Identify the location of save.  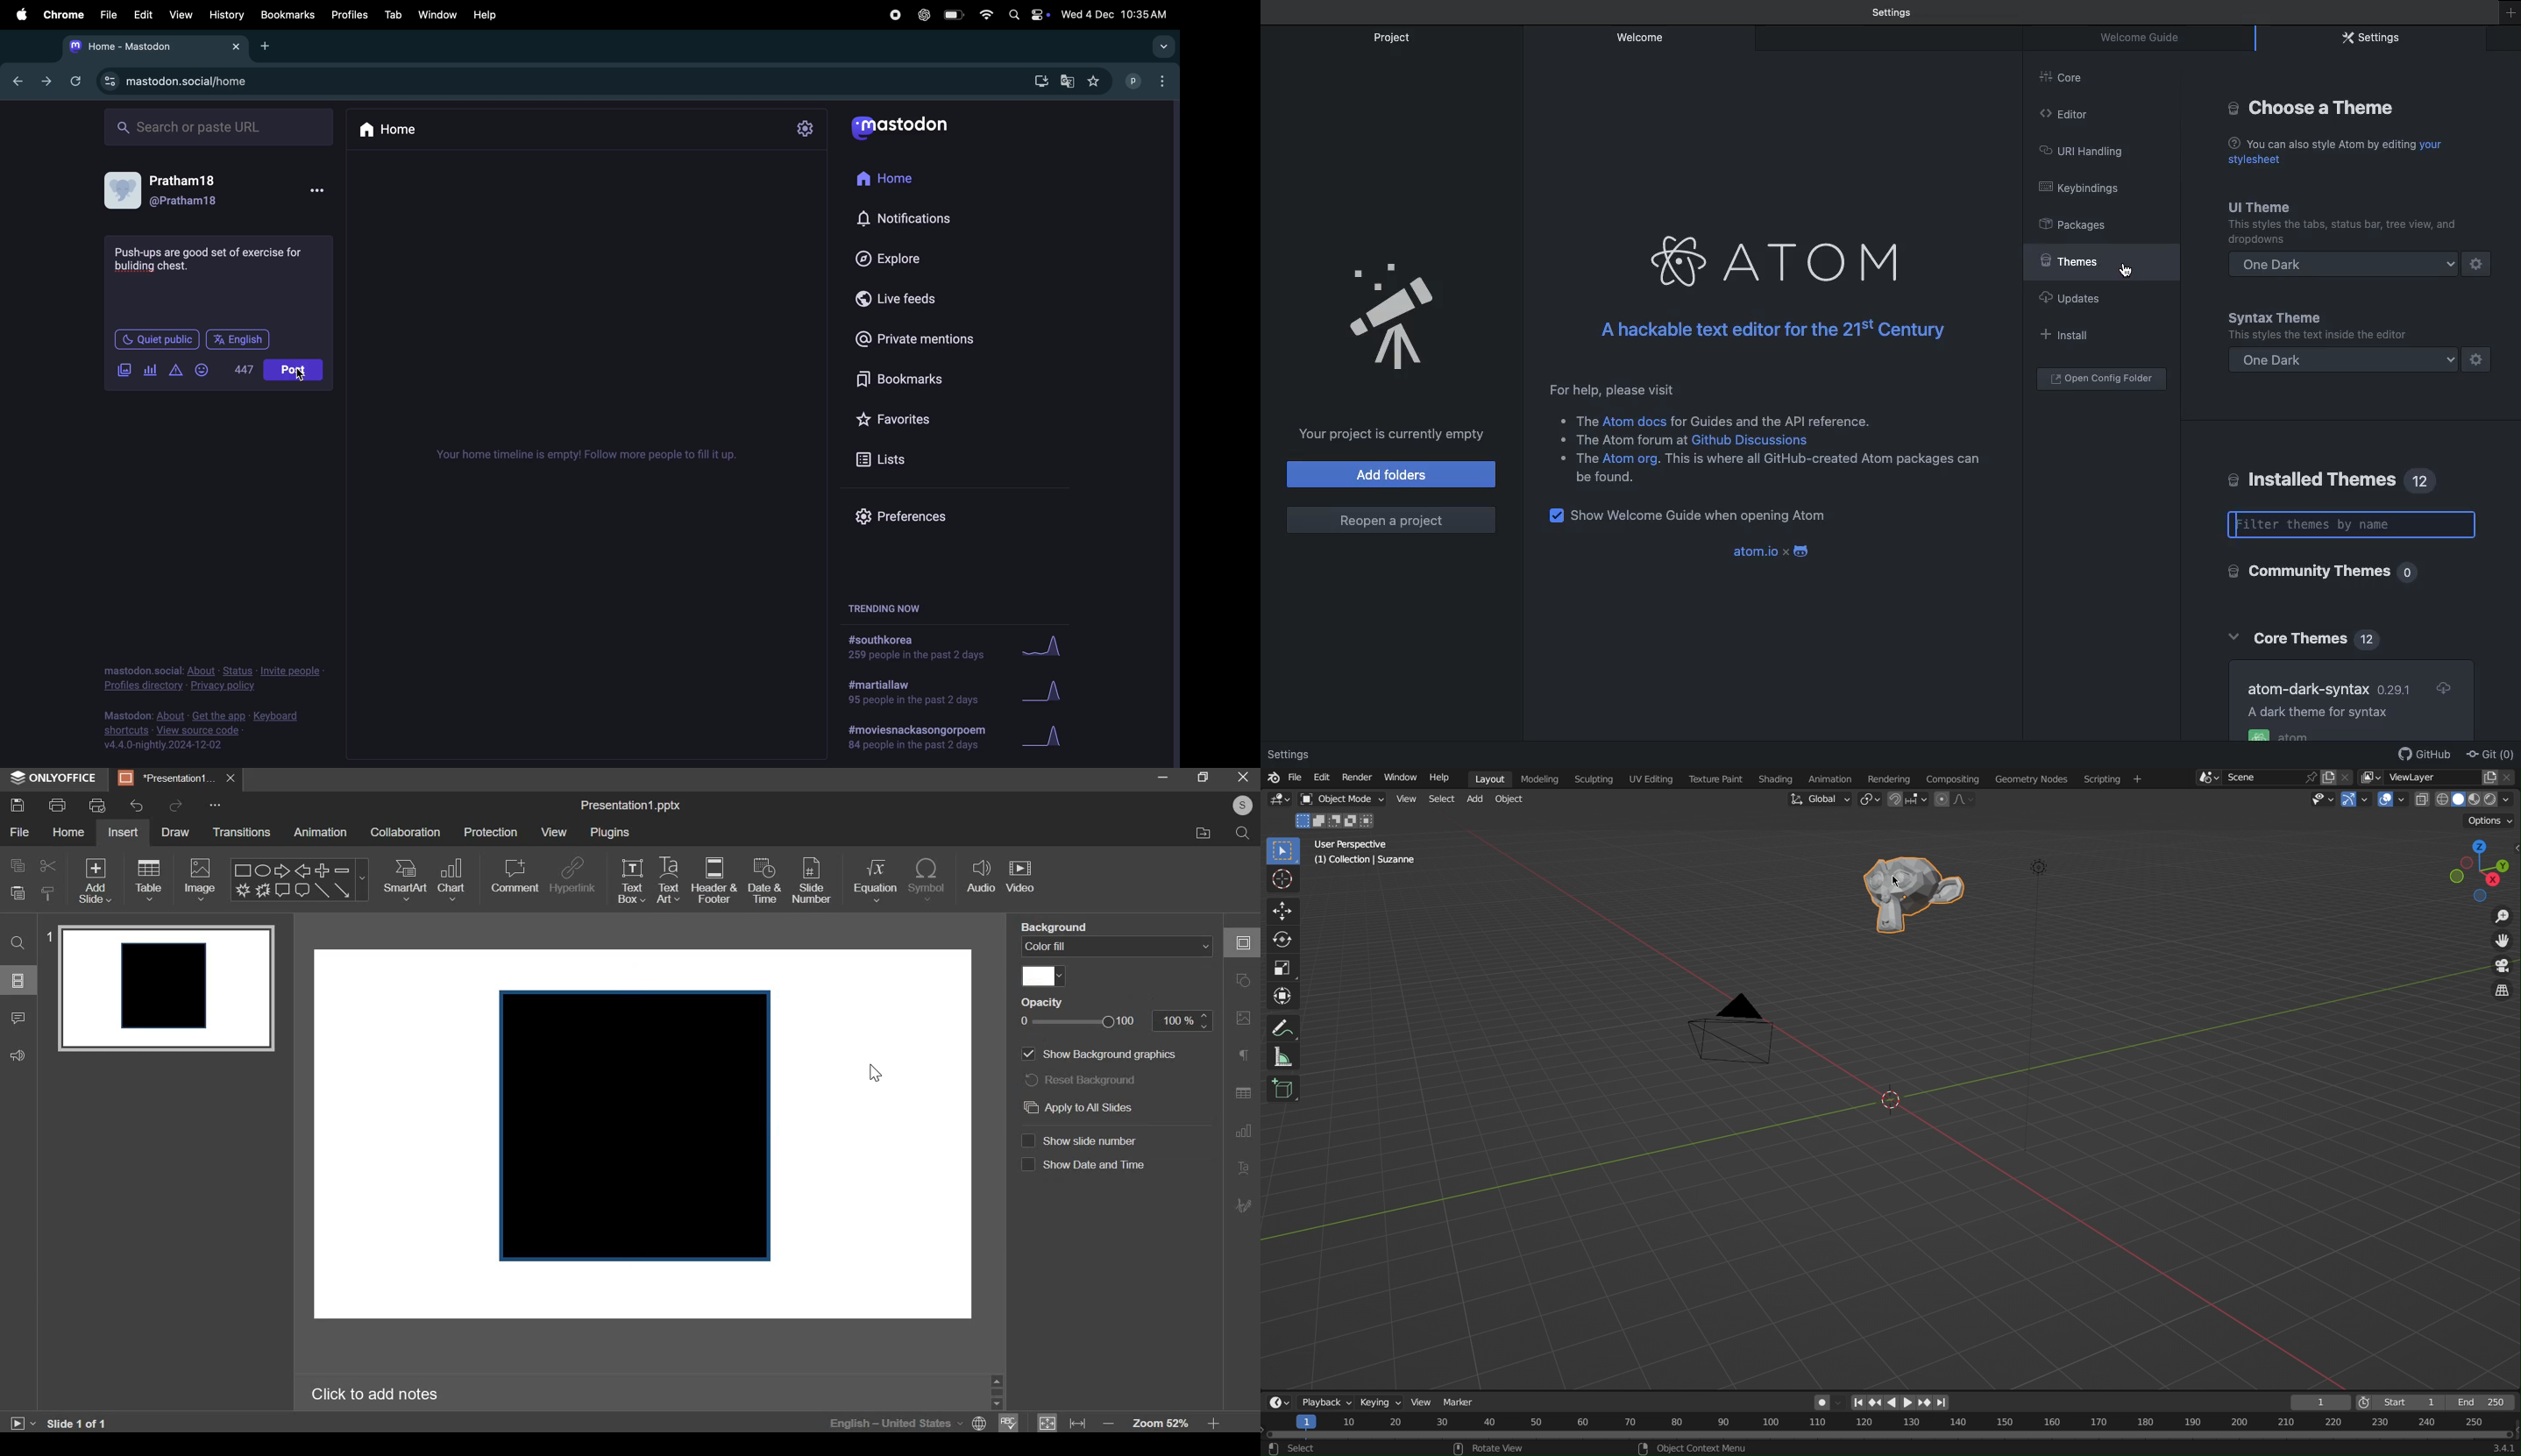
(18, 805).